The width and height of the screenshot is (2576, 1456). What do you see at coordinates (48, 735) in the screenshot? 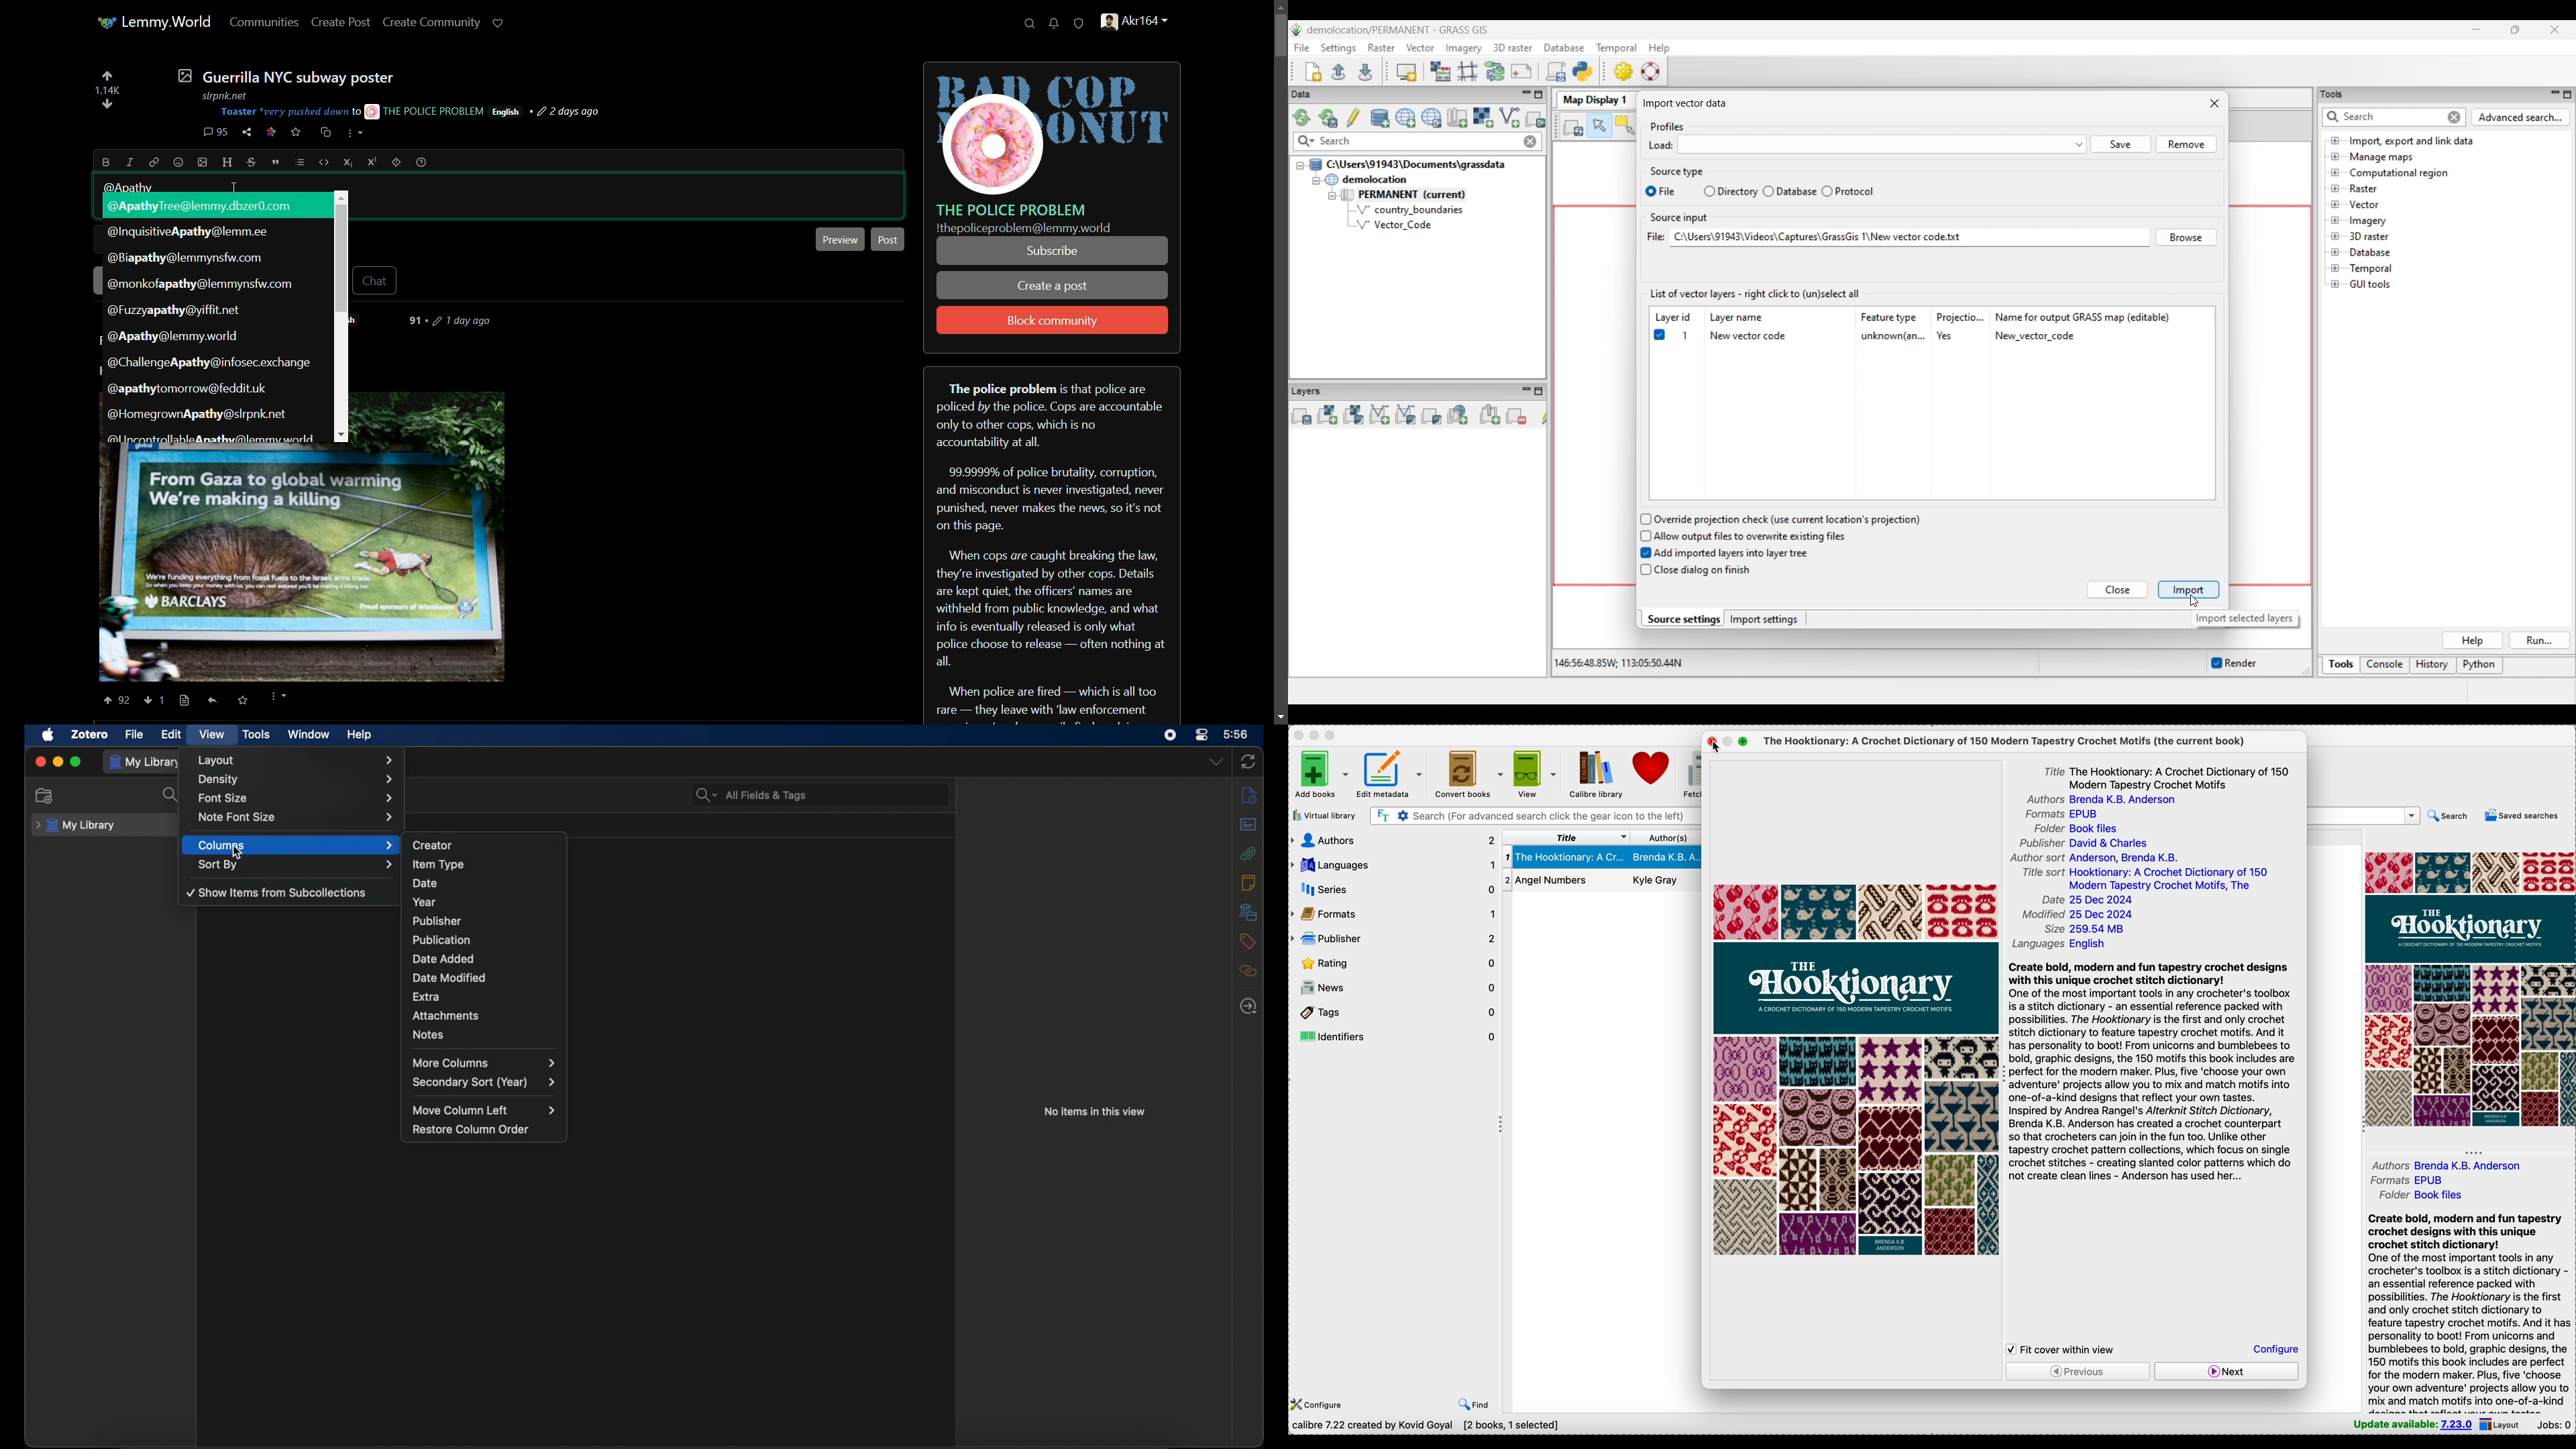
I see `apple icon` at bounding box center [48, 735].